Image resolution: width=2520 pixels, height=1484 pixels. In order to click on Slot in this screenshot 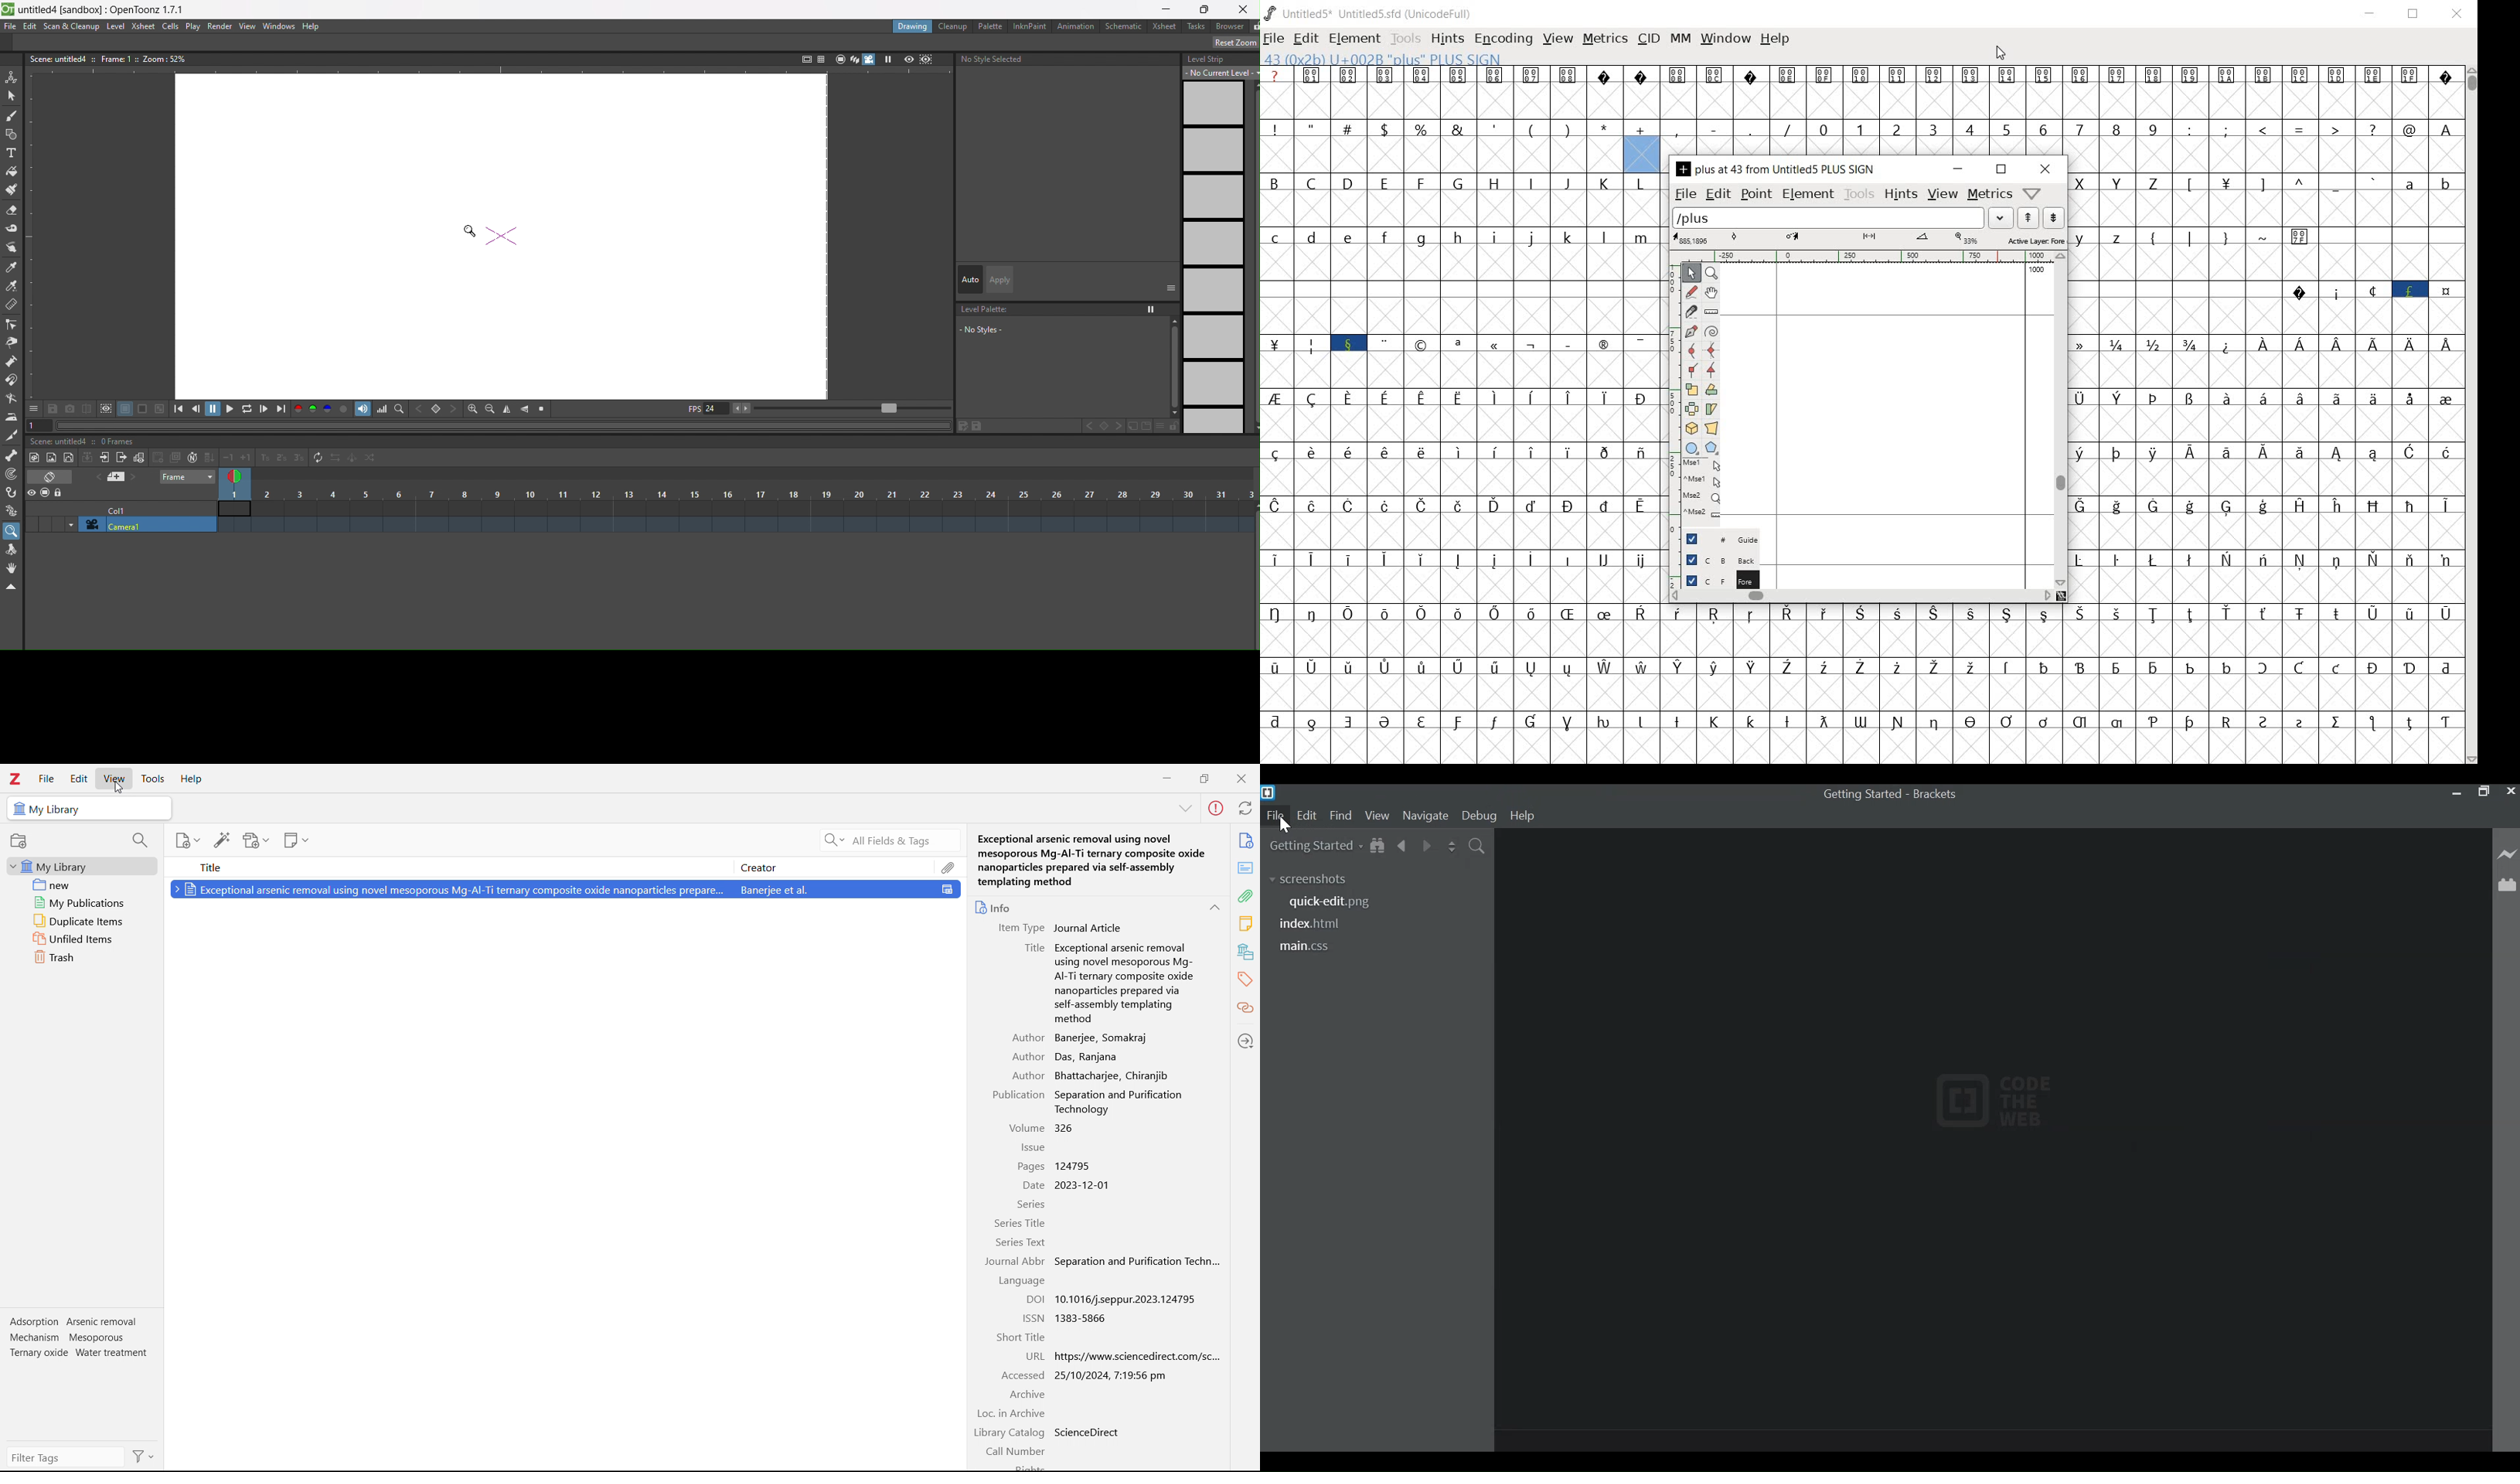, I will do `click(2389, 253)`.